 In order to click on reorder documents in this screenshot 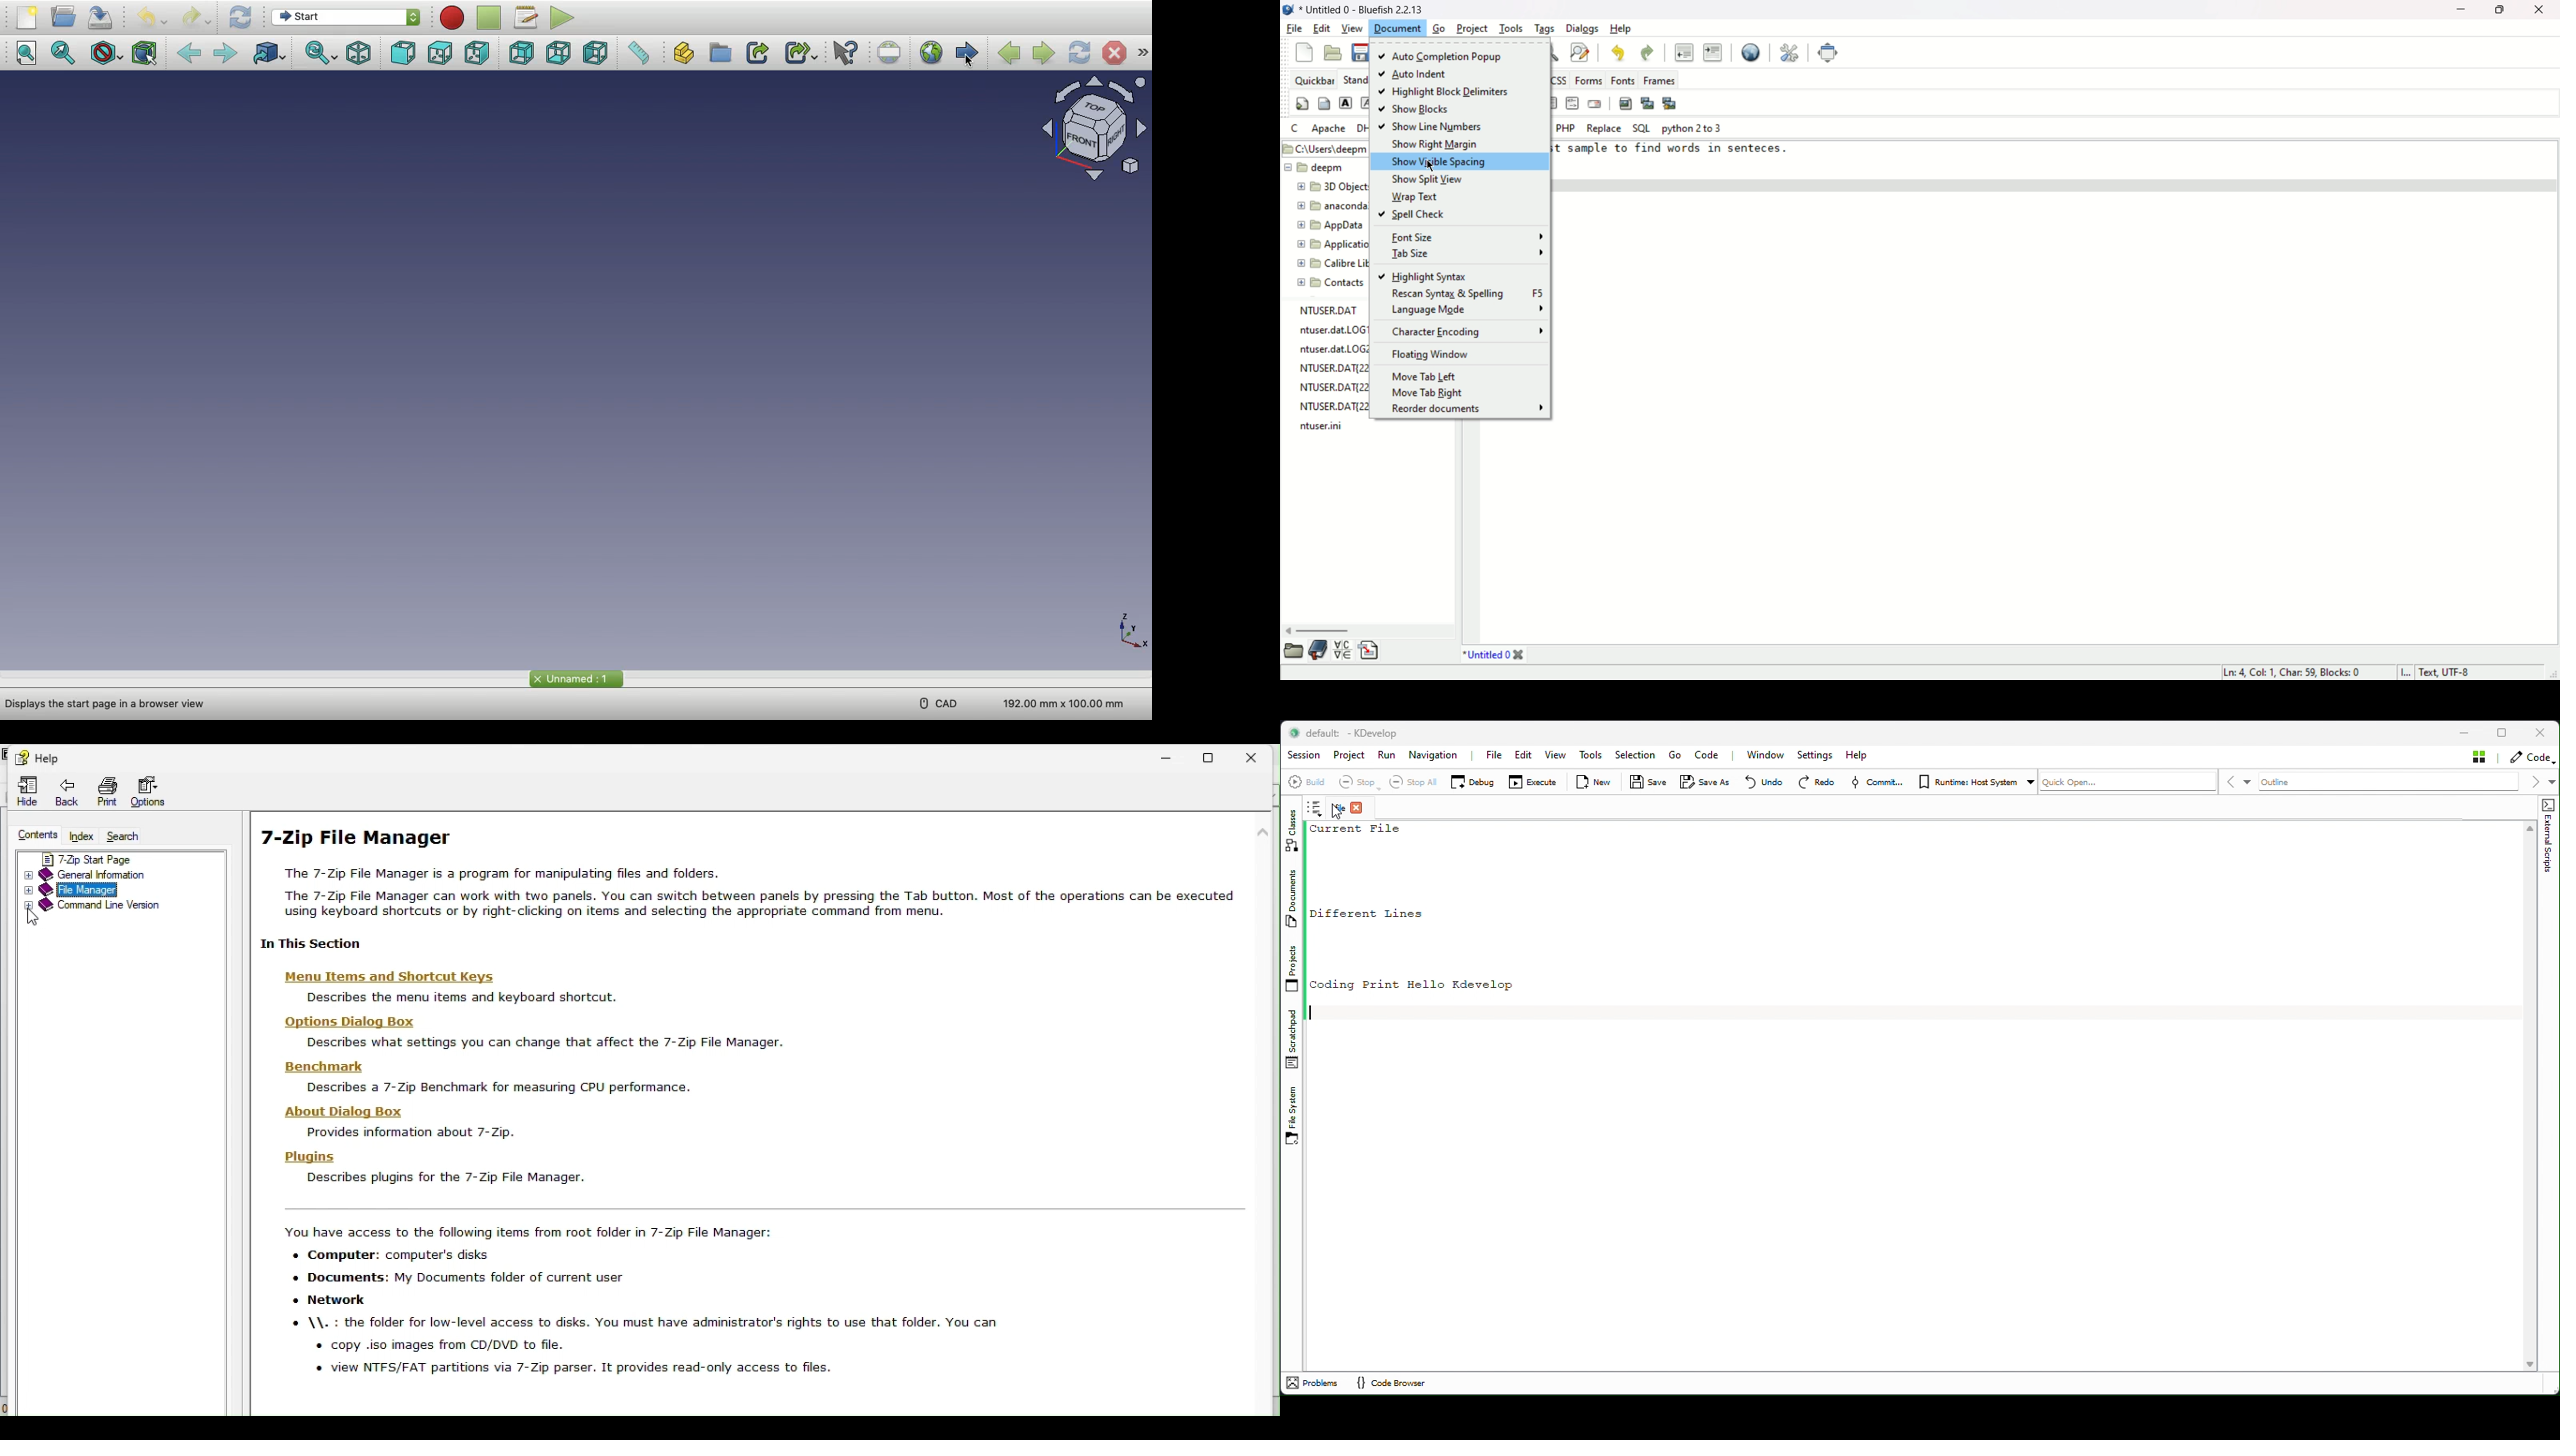, I will do `click(1462, 409)`.